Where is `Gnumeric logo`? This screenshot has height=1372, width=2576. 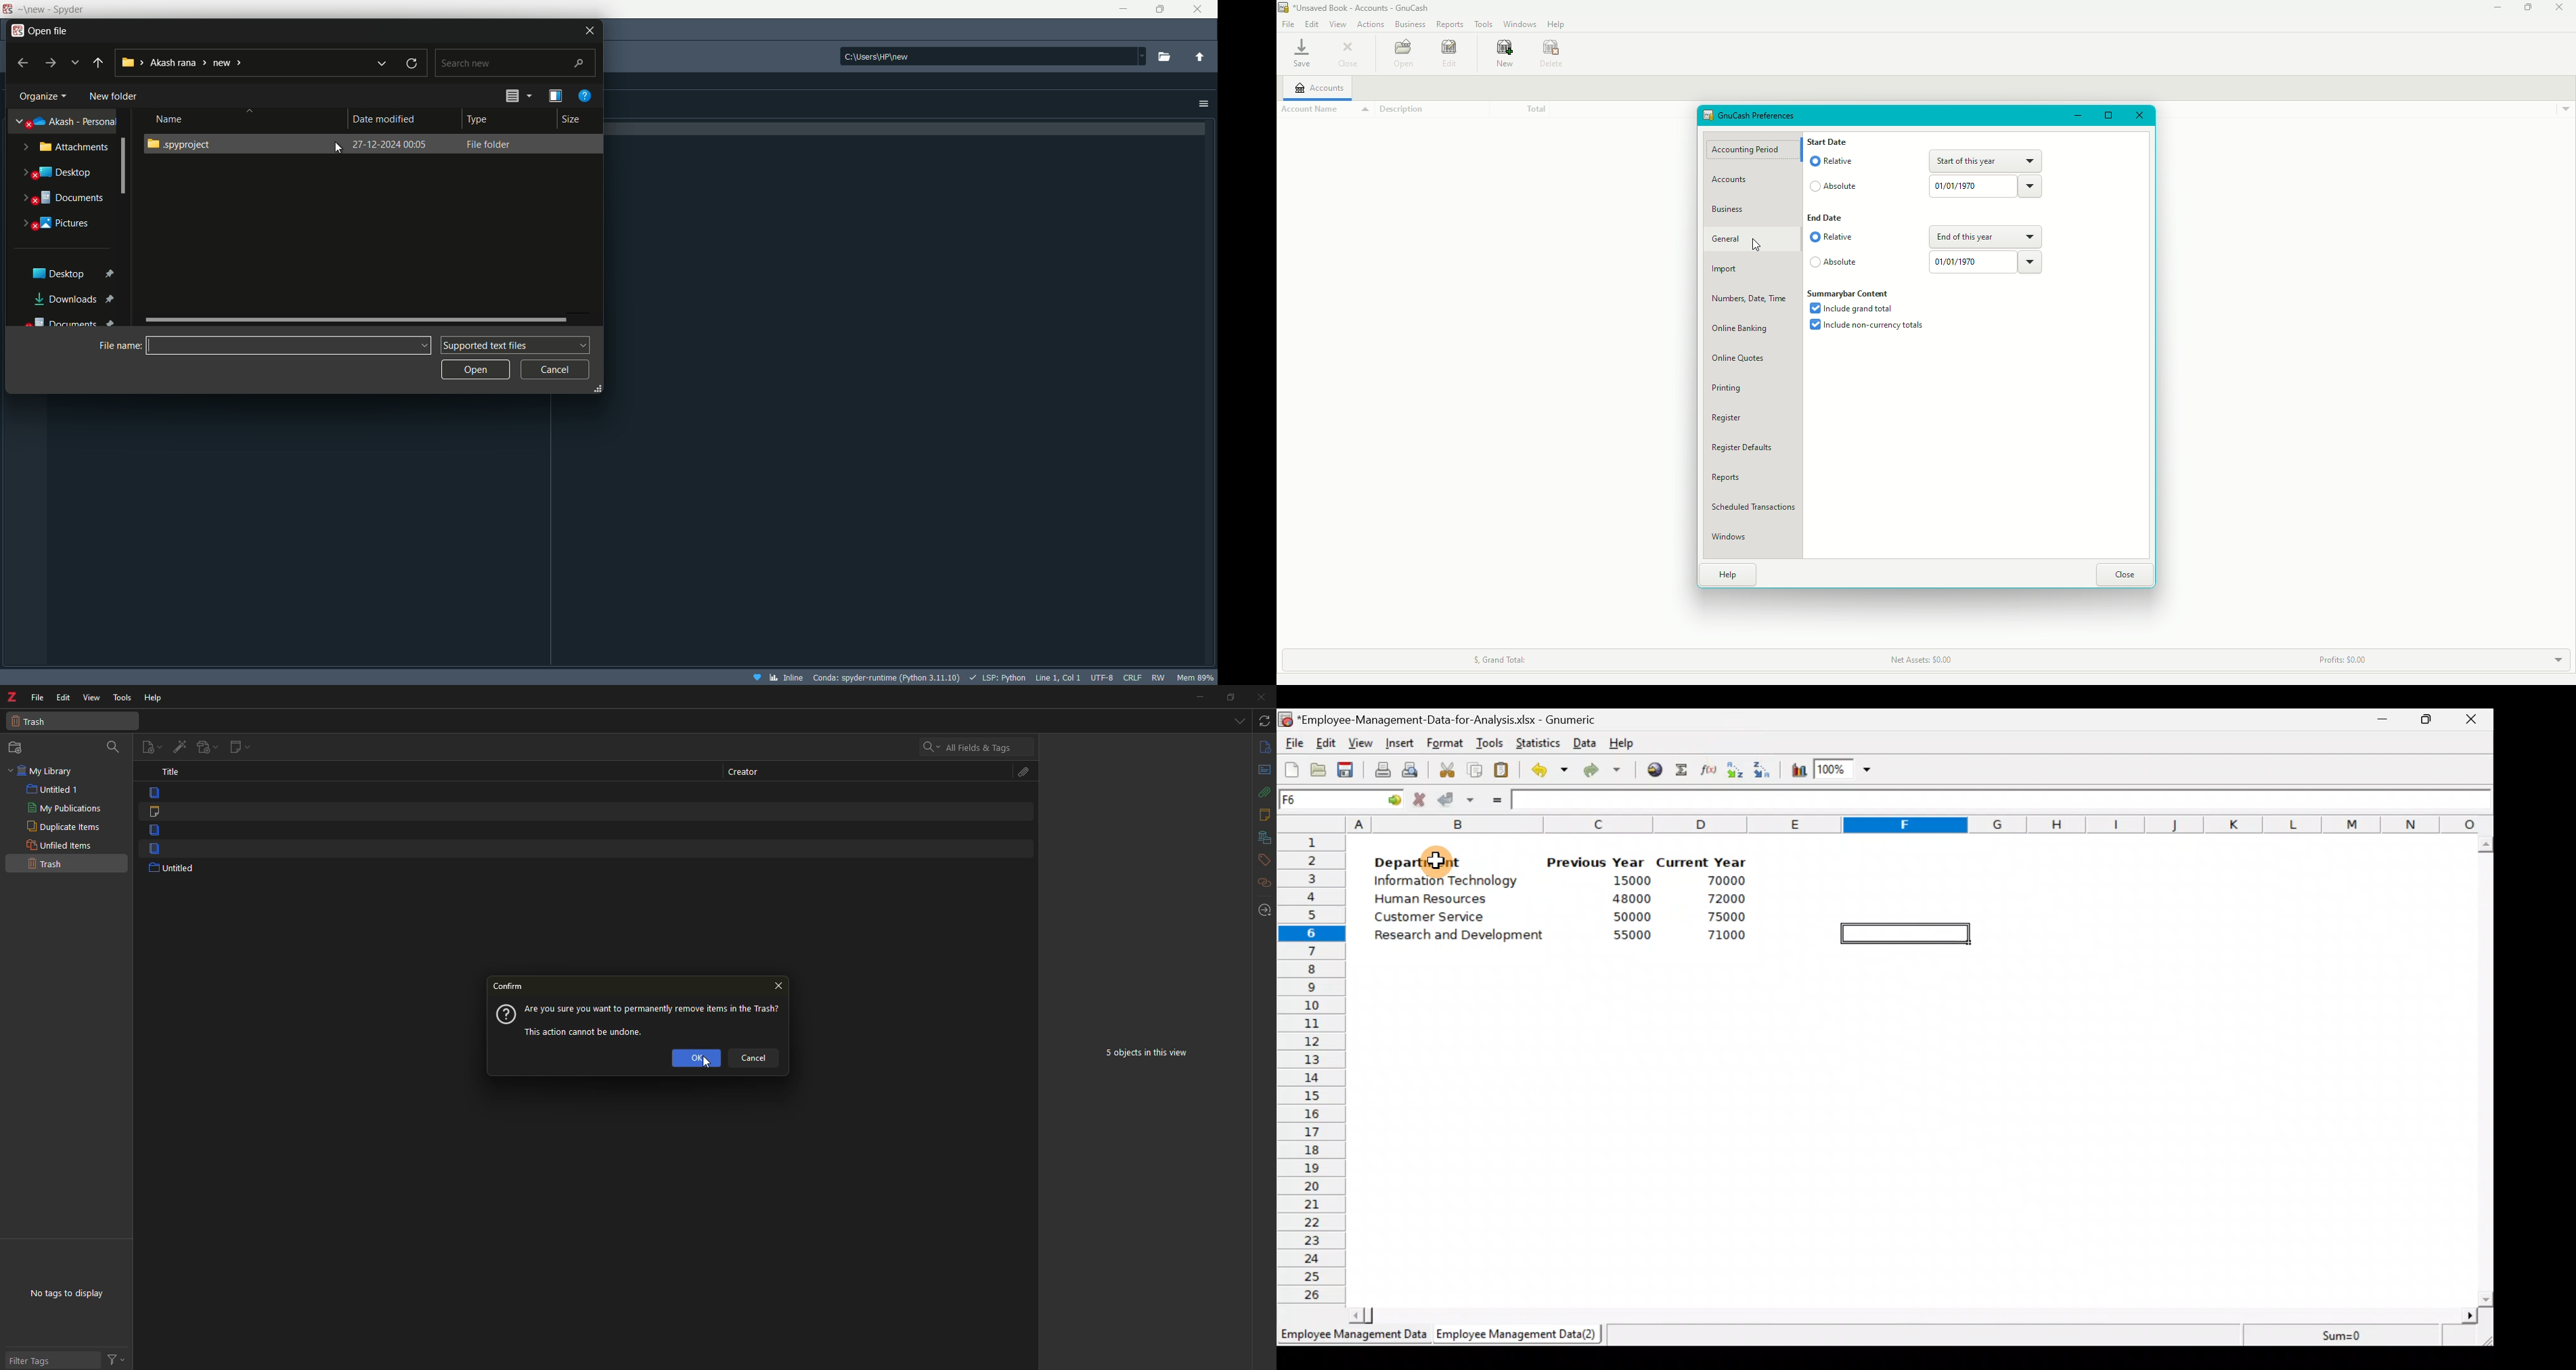
Gnumeric logo is located at coordinates (1285, 721).